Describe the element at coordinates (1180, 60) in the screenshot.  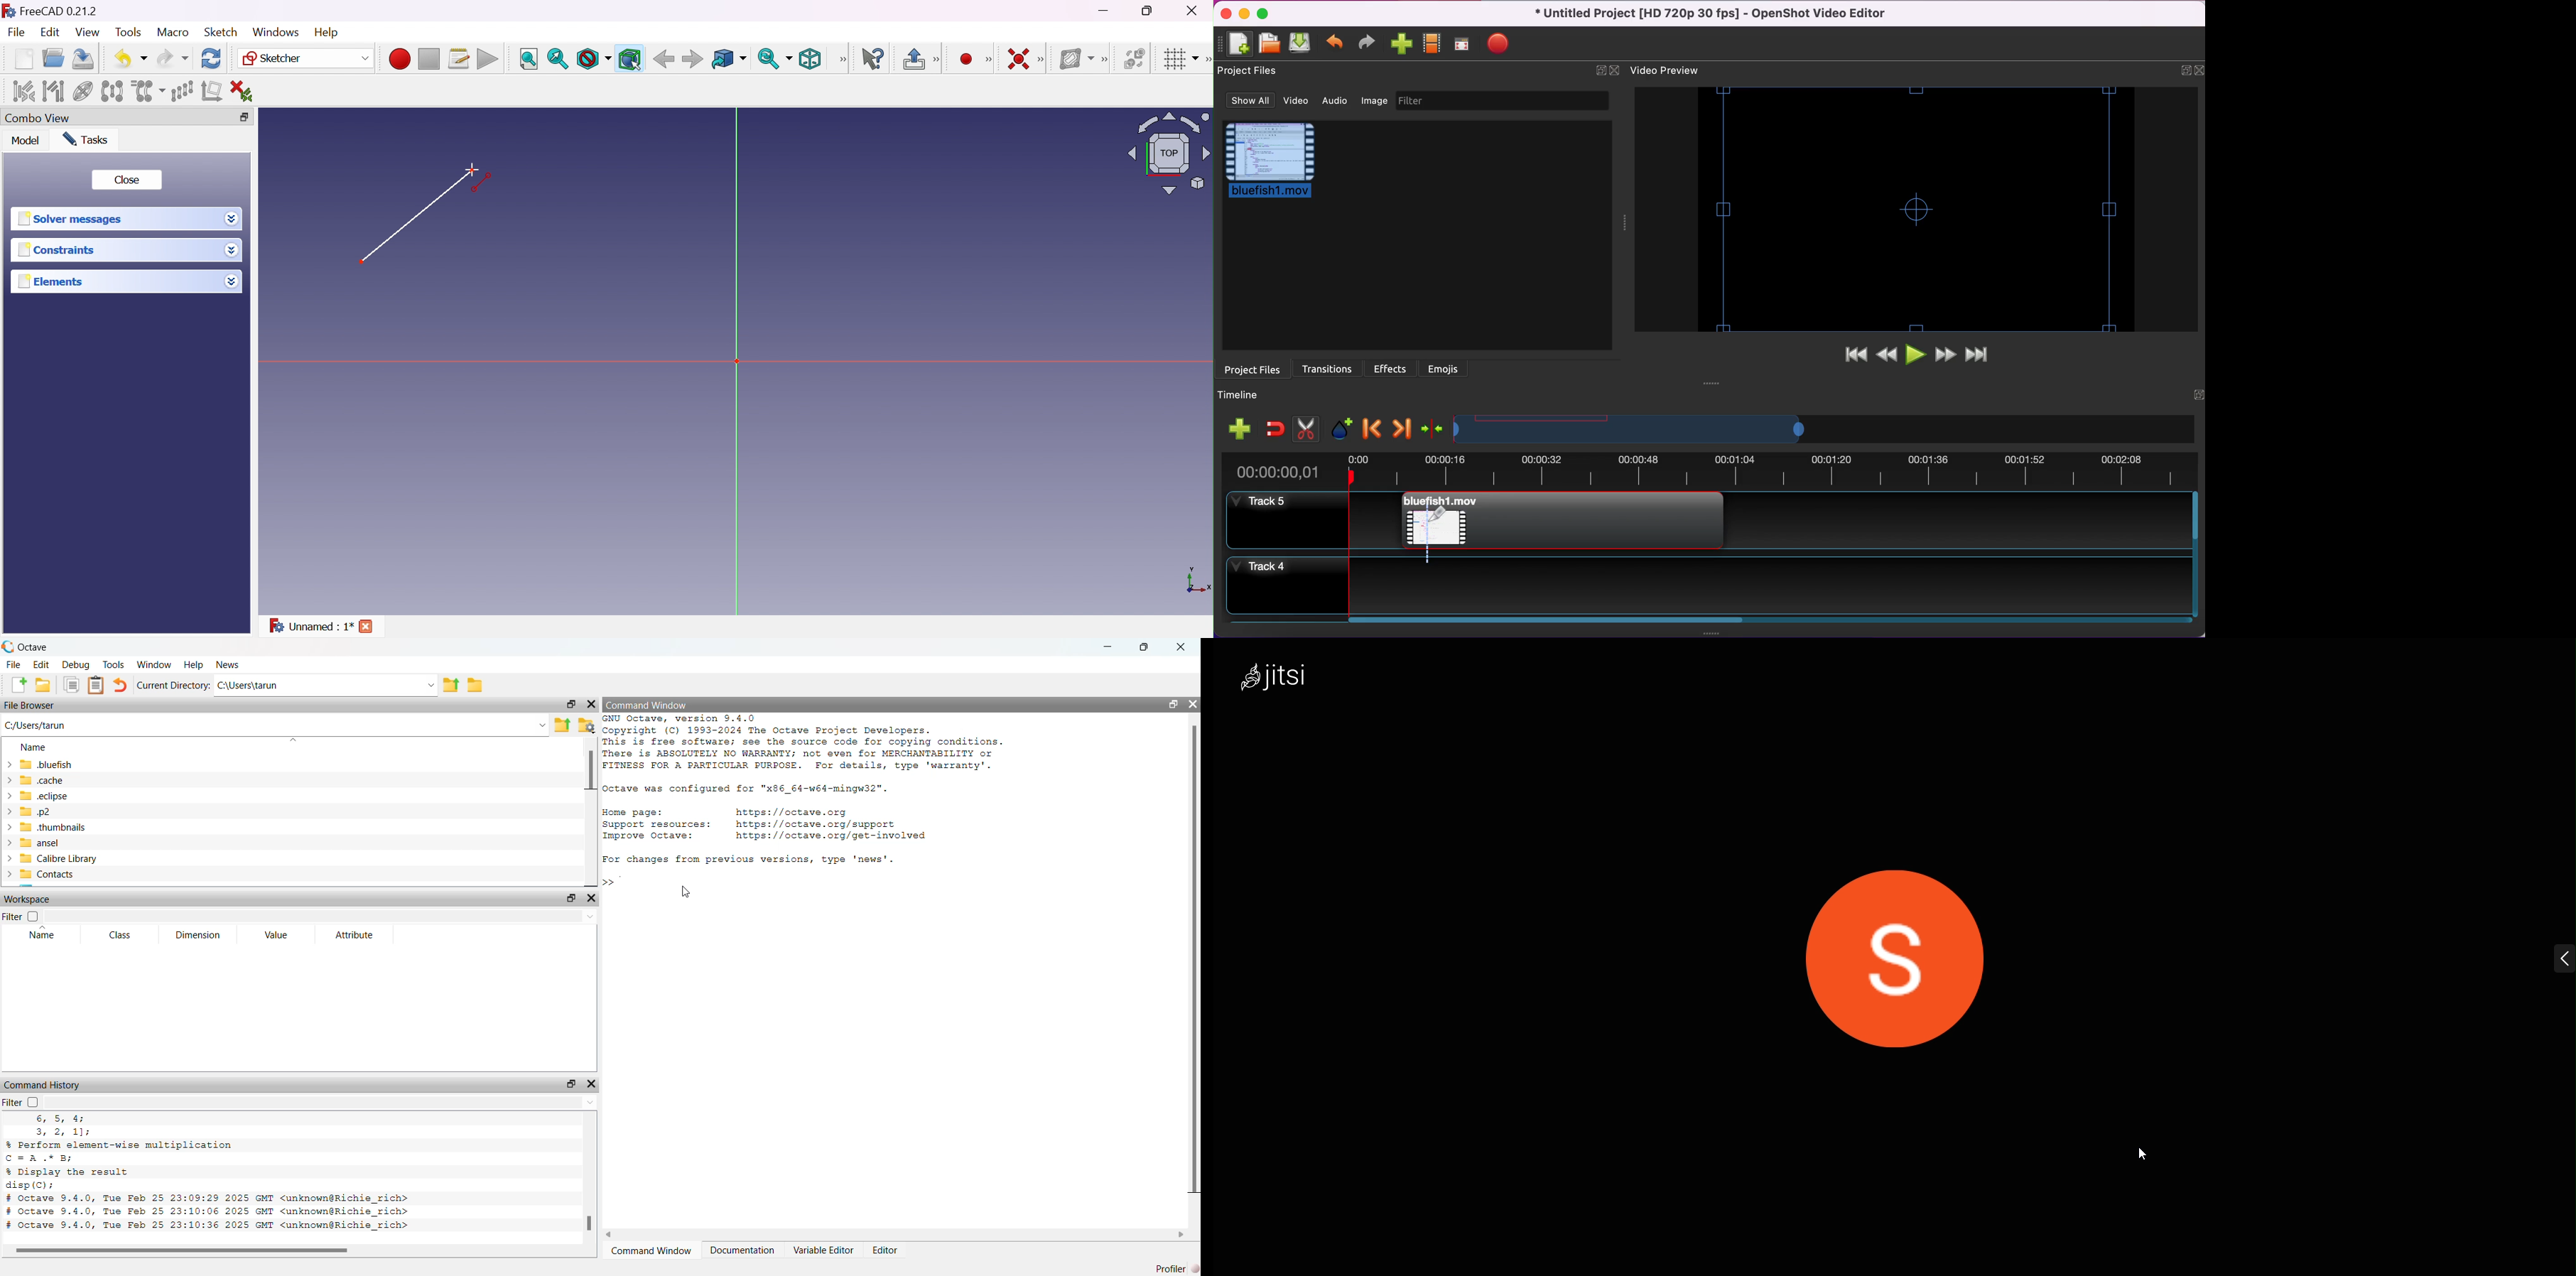
I see `Toggle grid` at that location.